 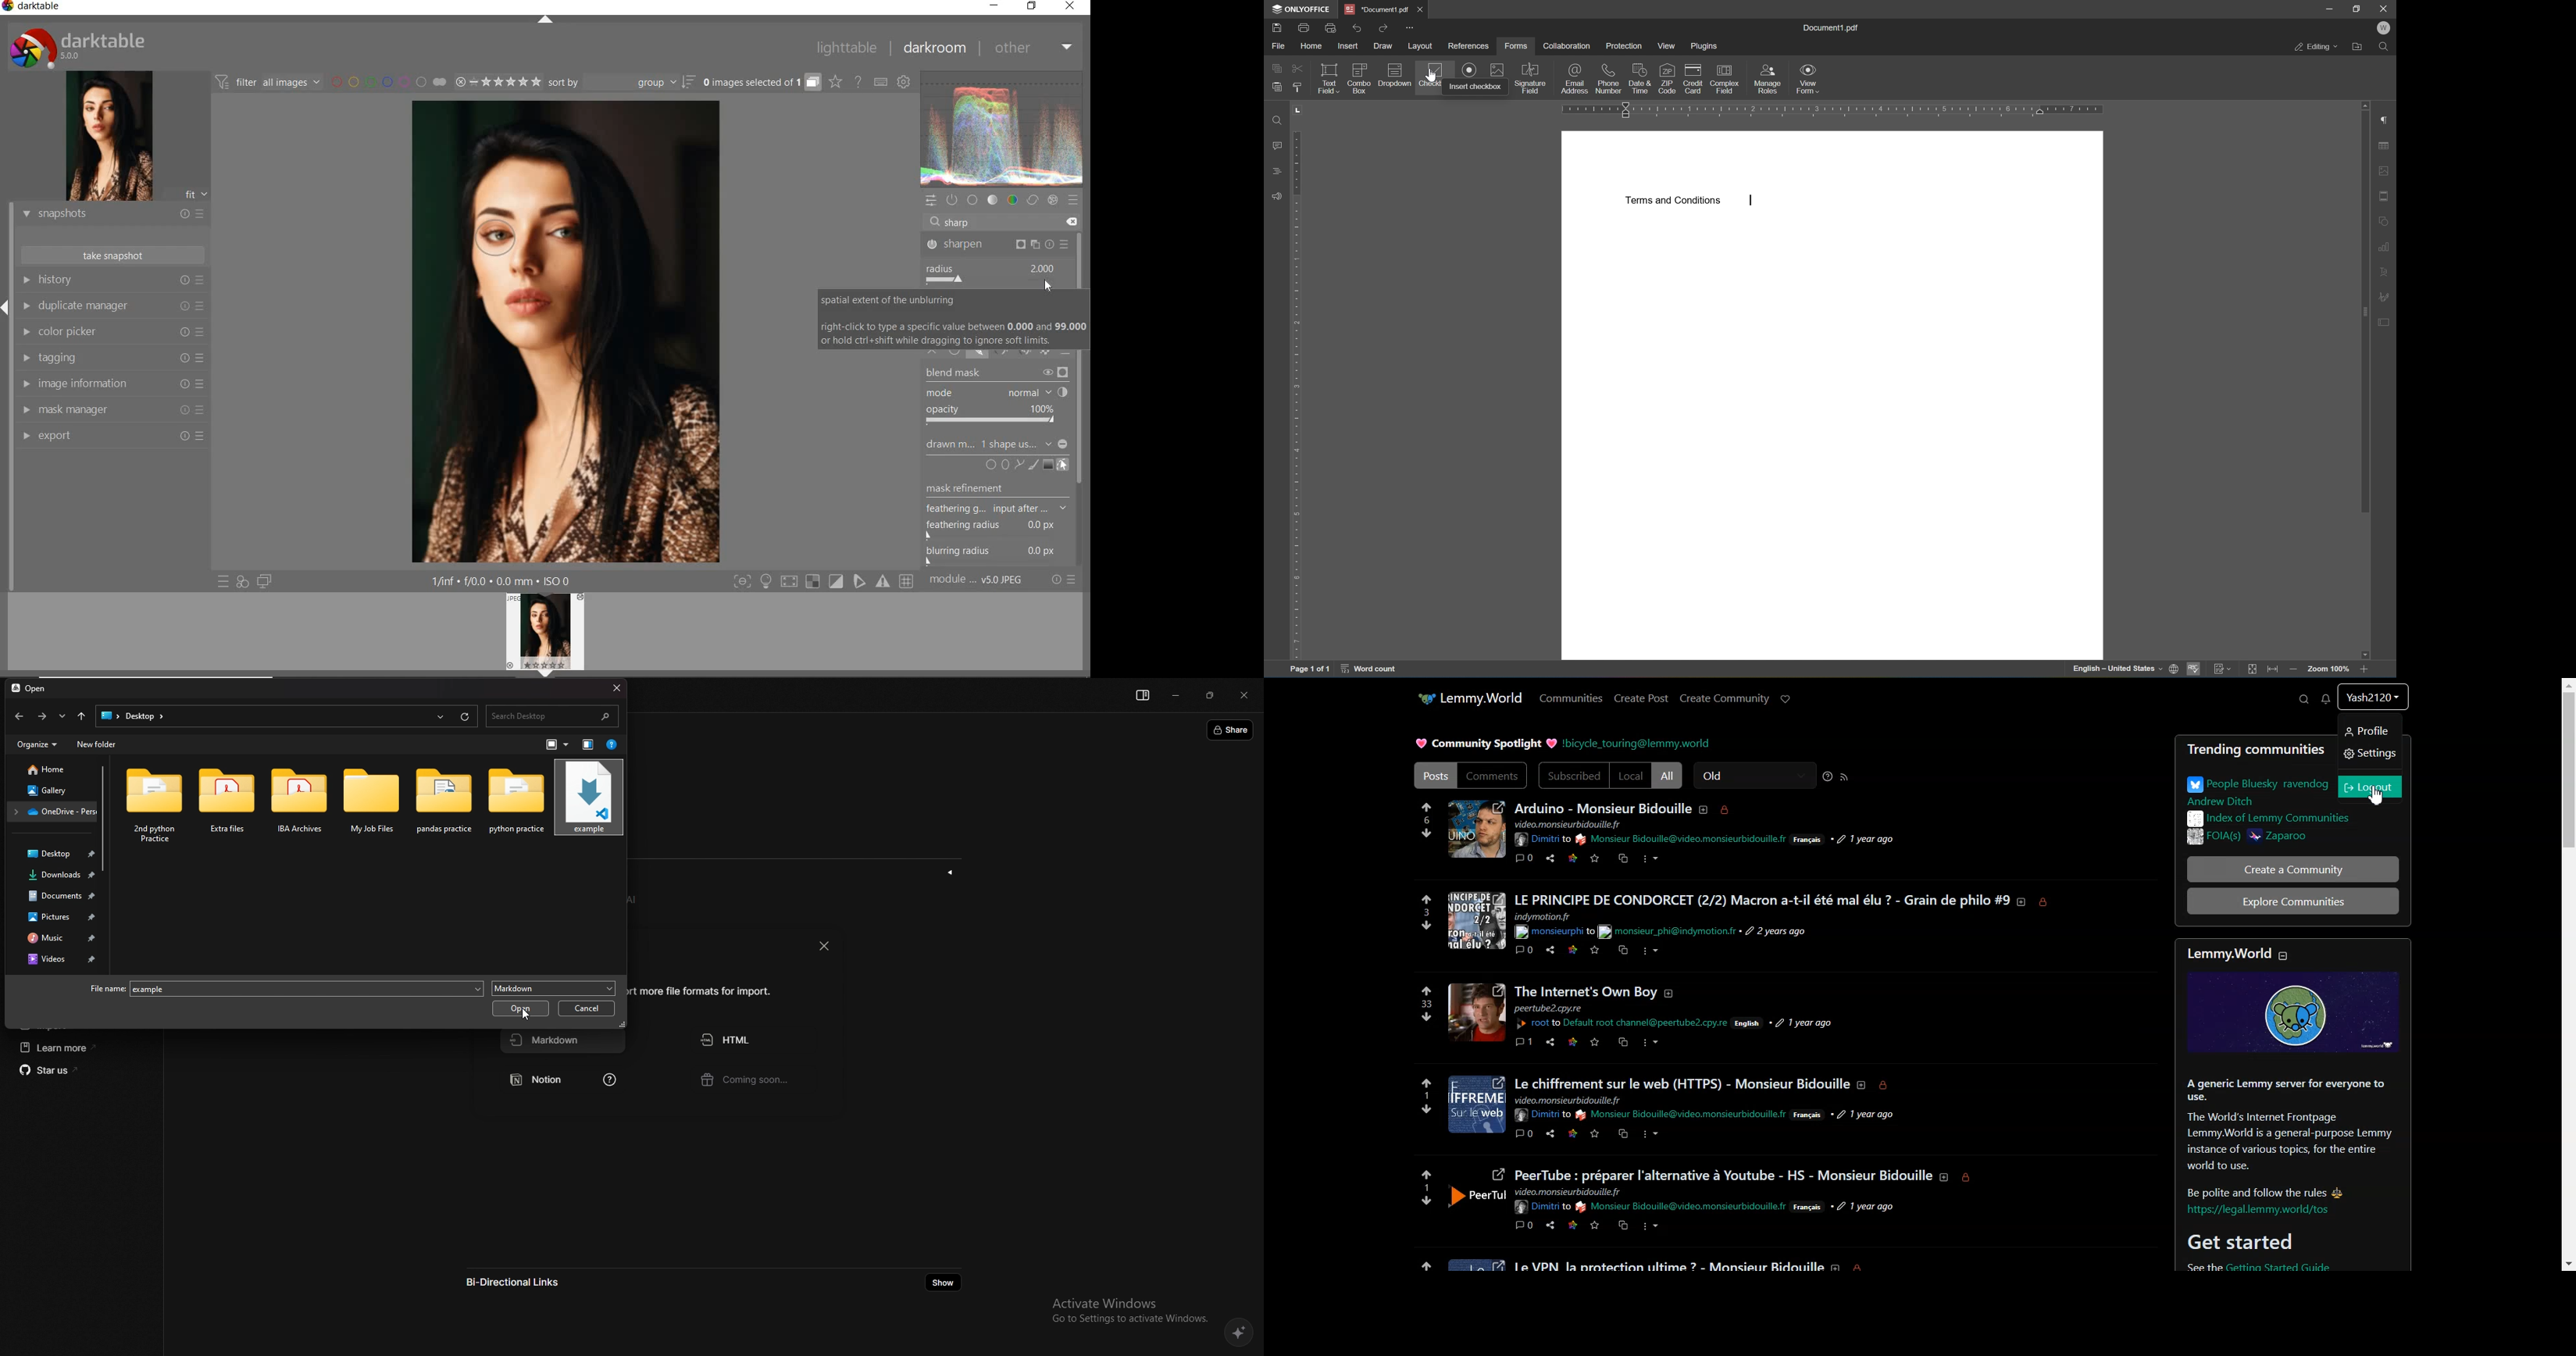 I want to click on W, so click(x=2387, y=27).